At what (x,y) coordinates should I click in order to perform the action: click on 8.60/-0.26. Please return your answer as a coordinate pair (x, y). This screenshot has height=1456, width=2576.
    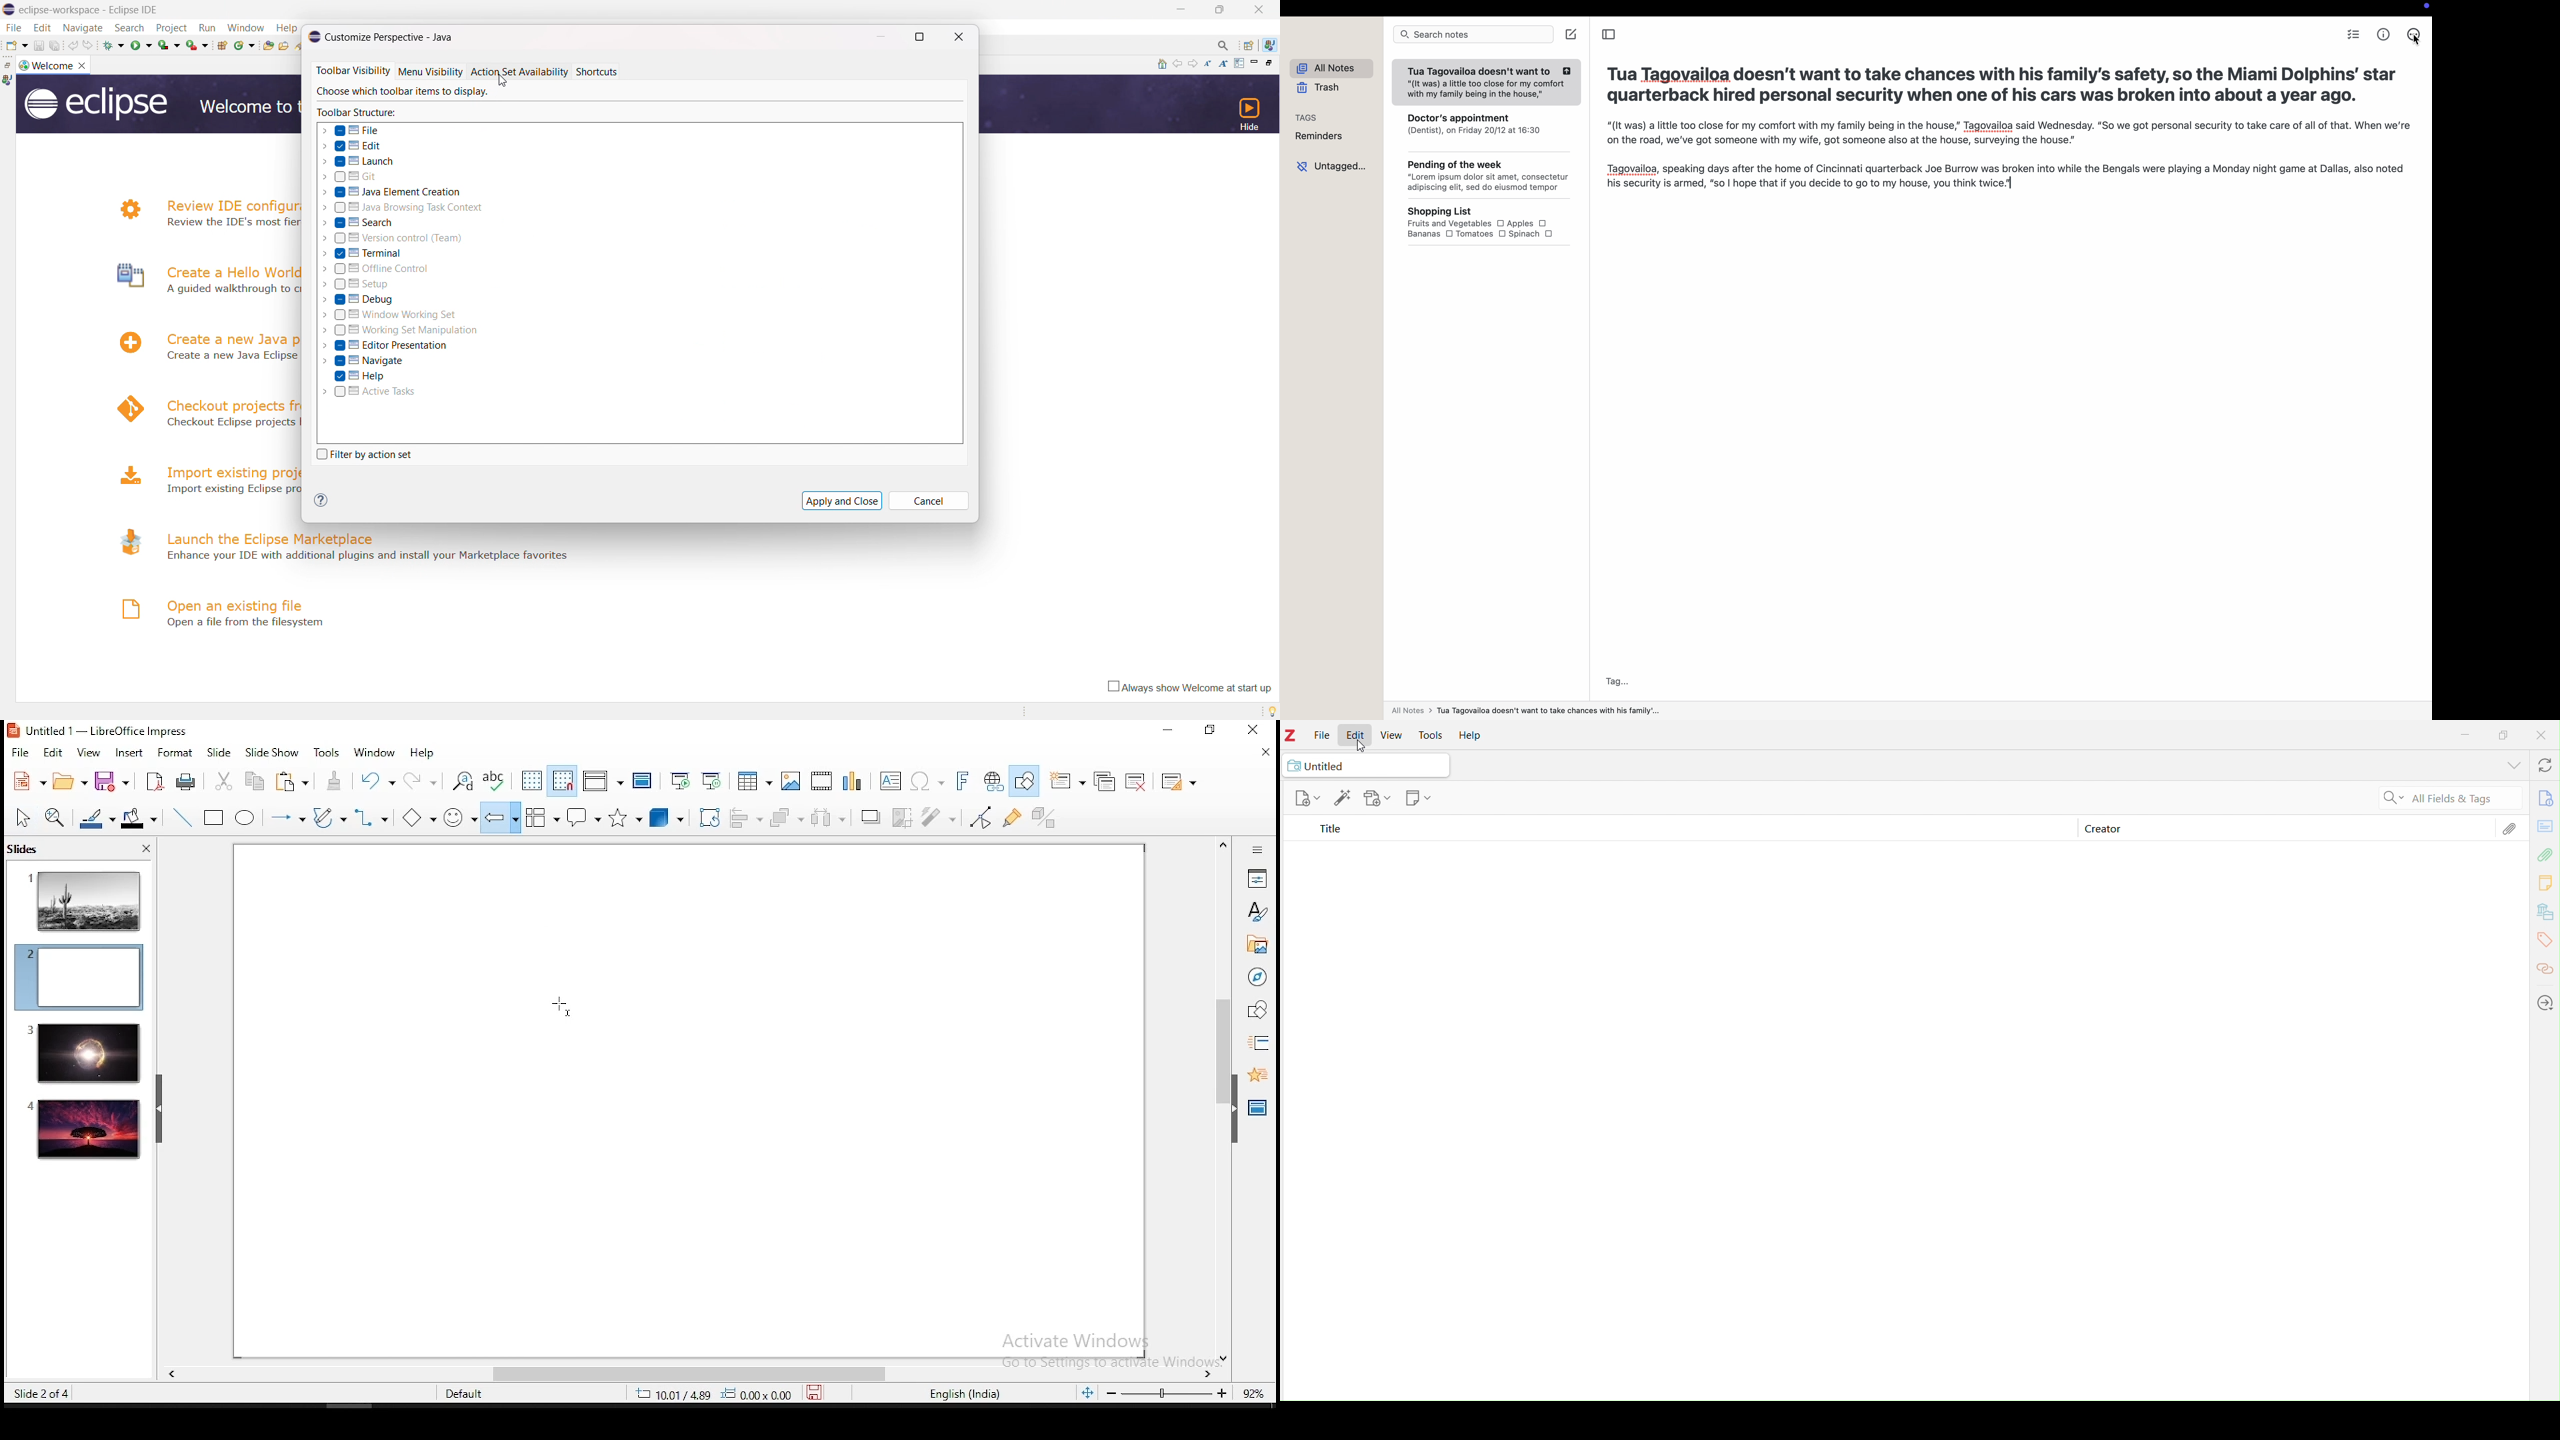
    Looking at the image, I should click on (673, 1396).